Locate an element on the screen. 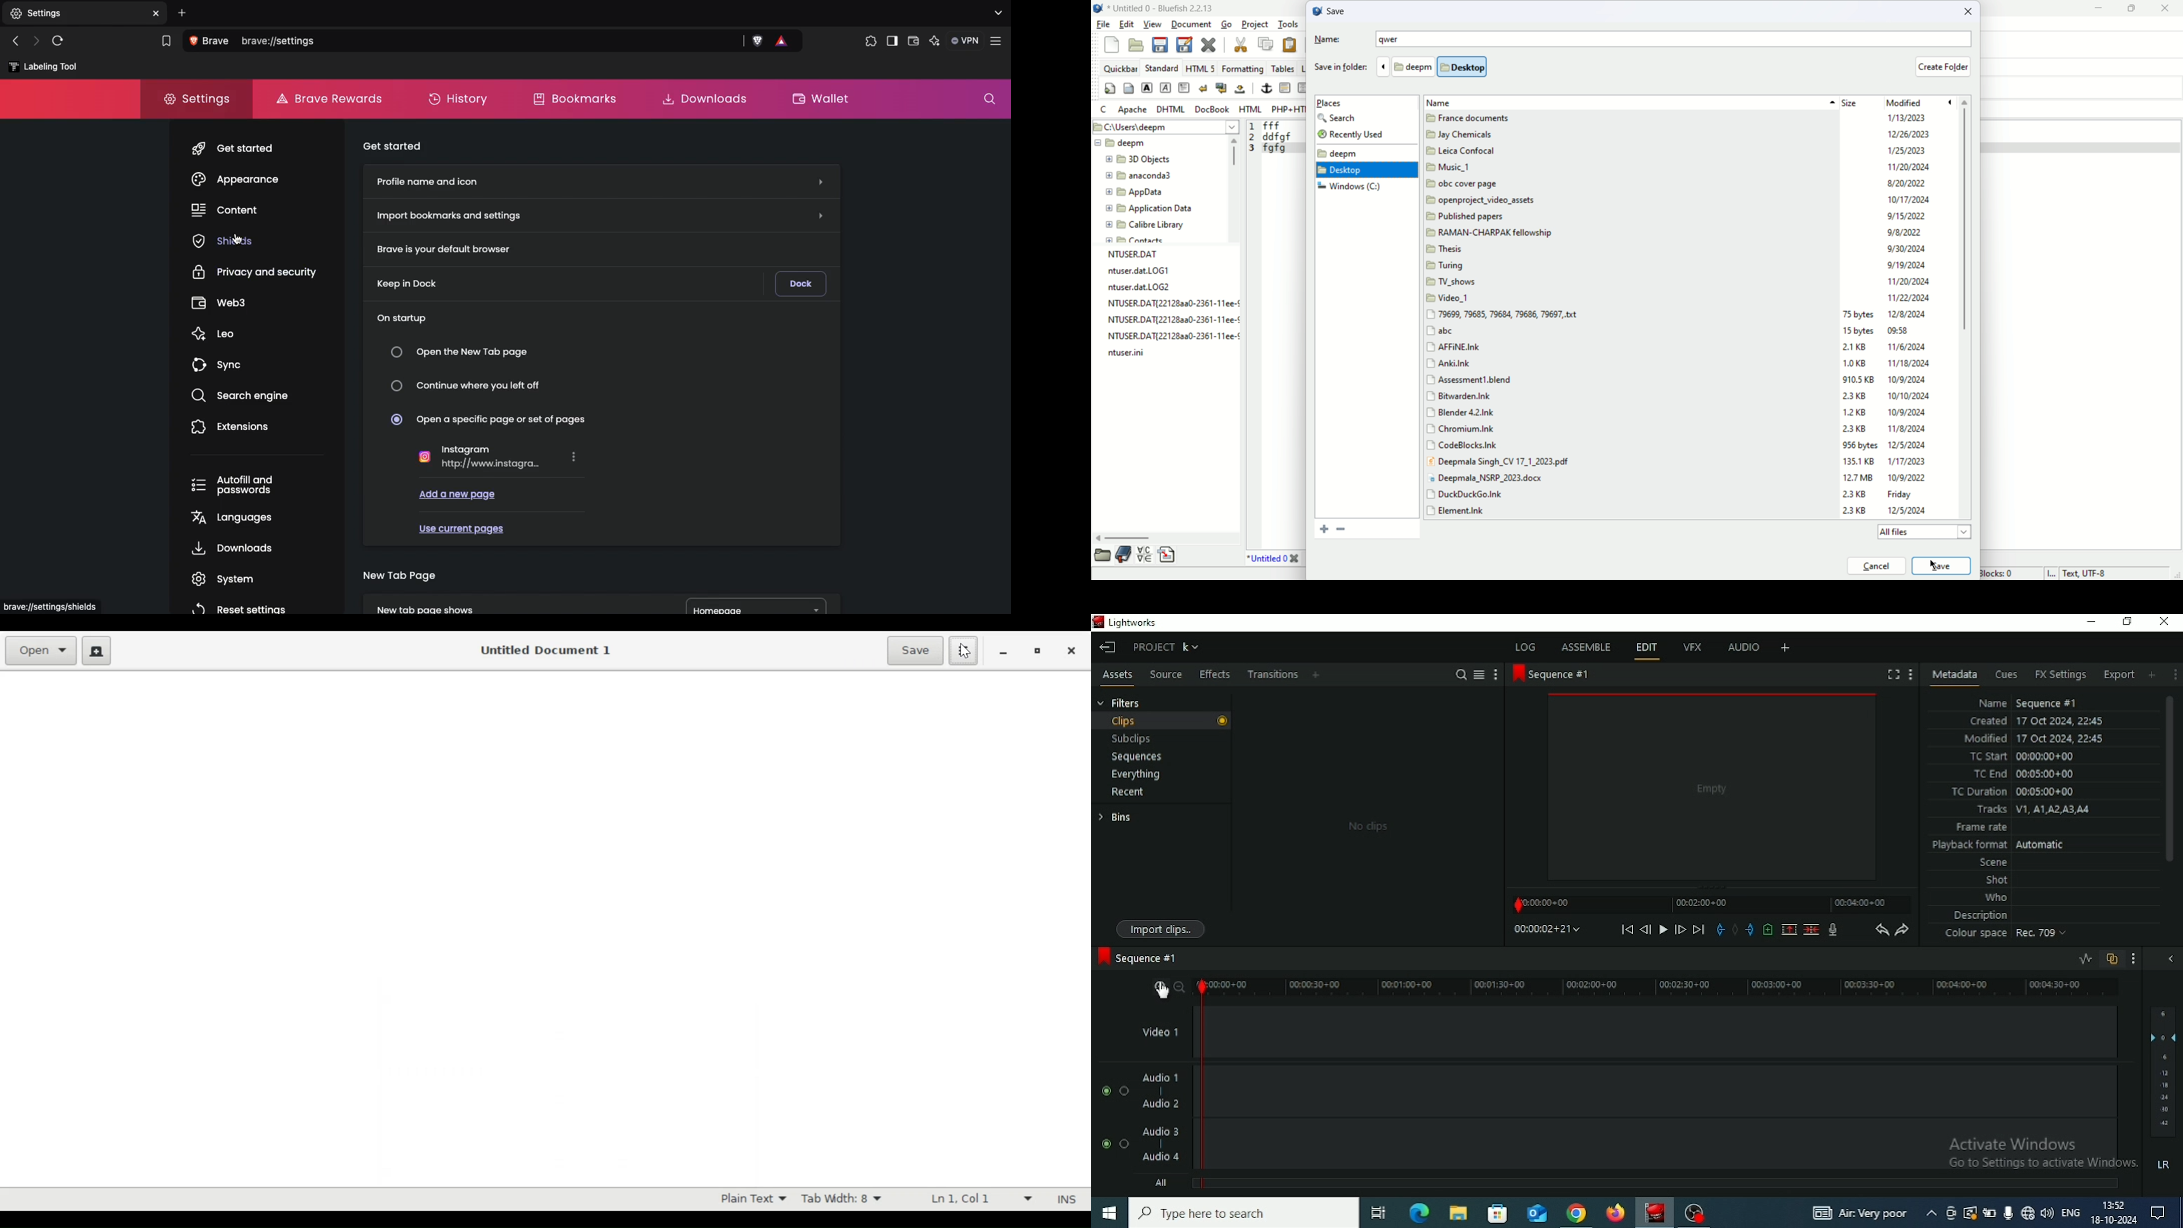  Everything is located at coordinates (1135, 774).